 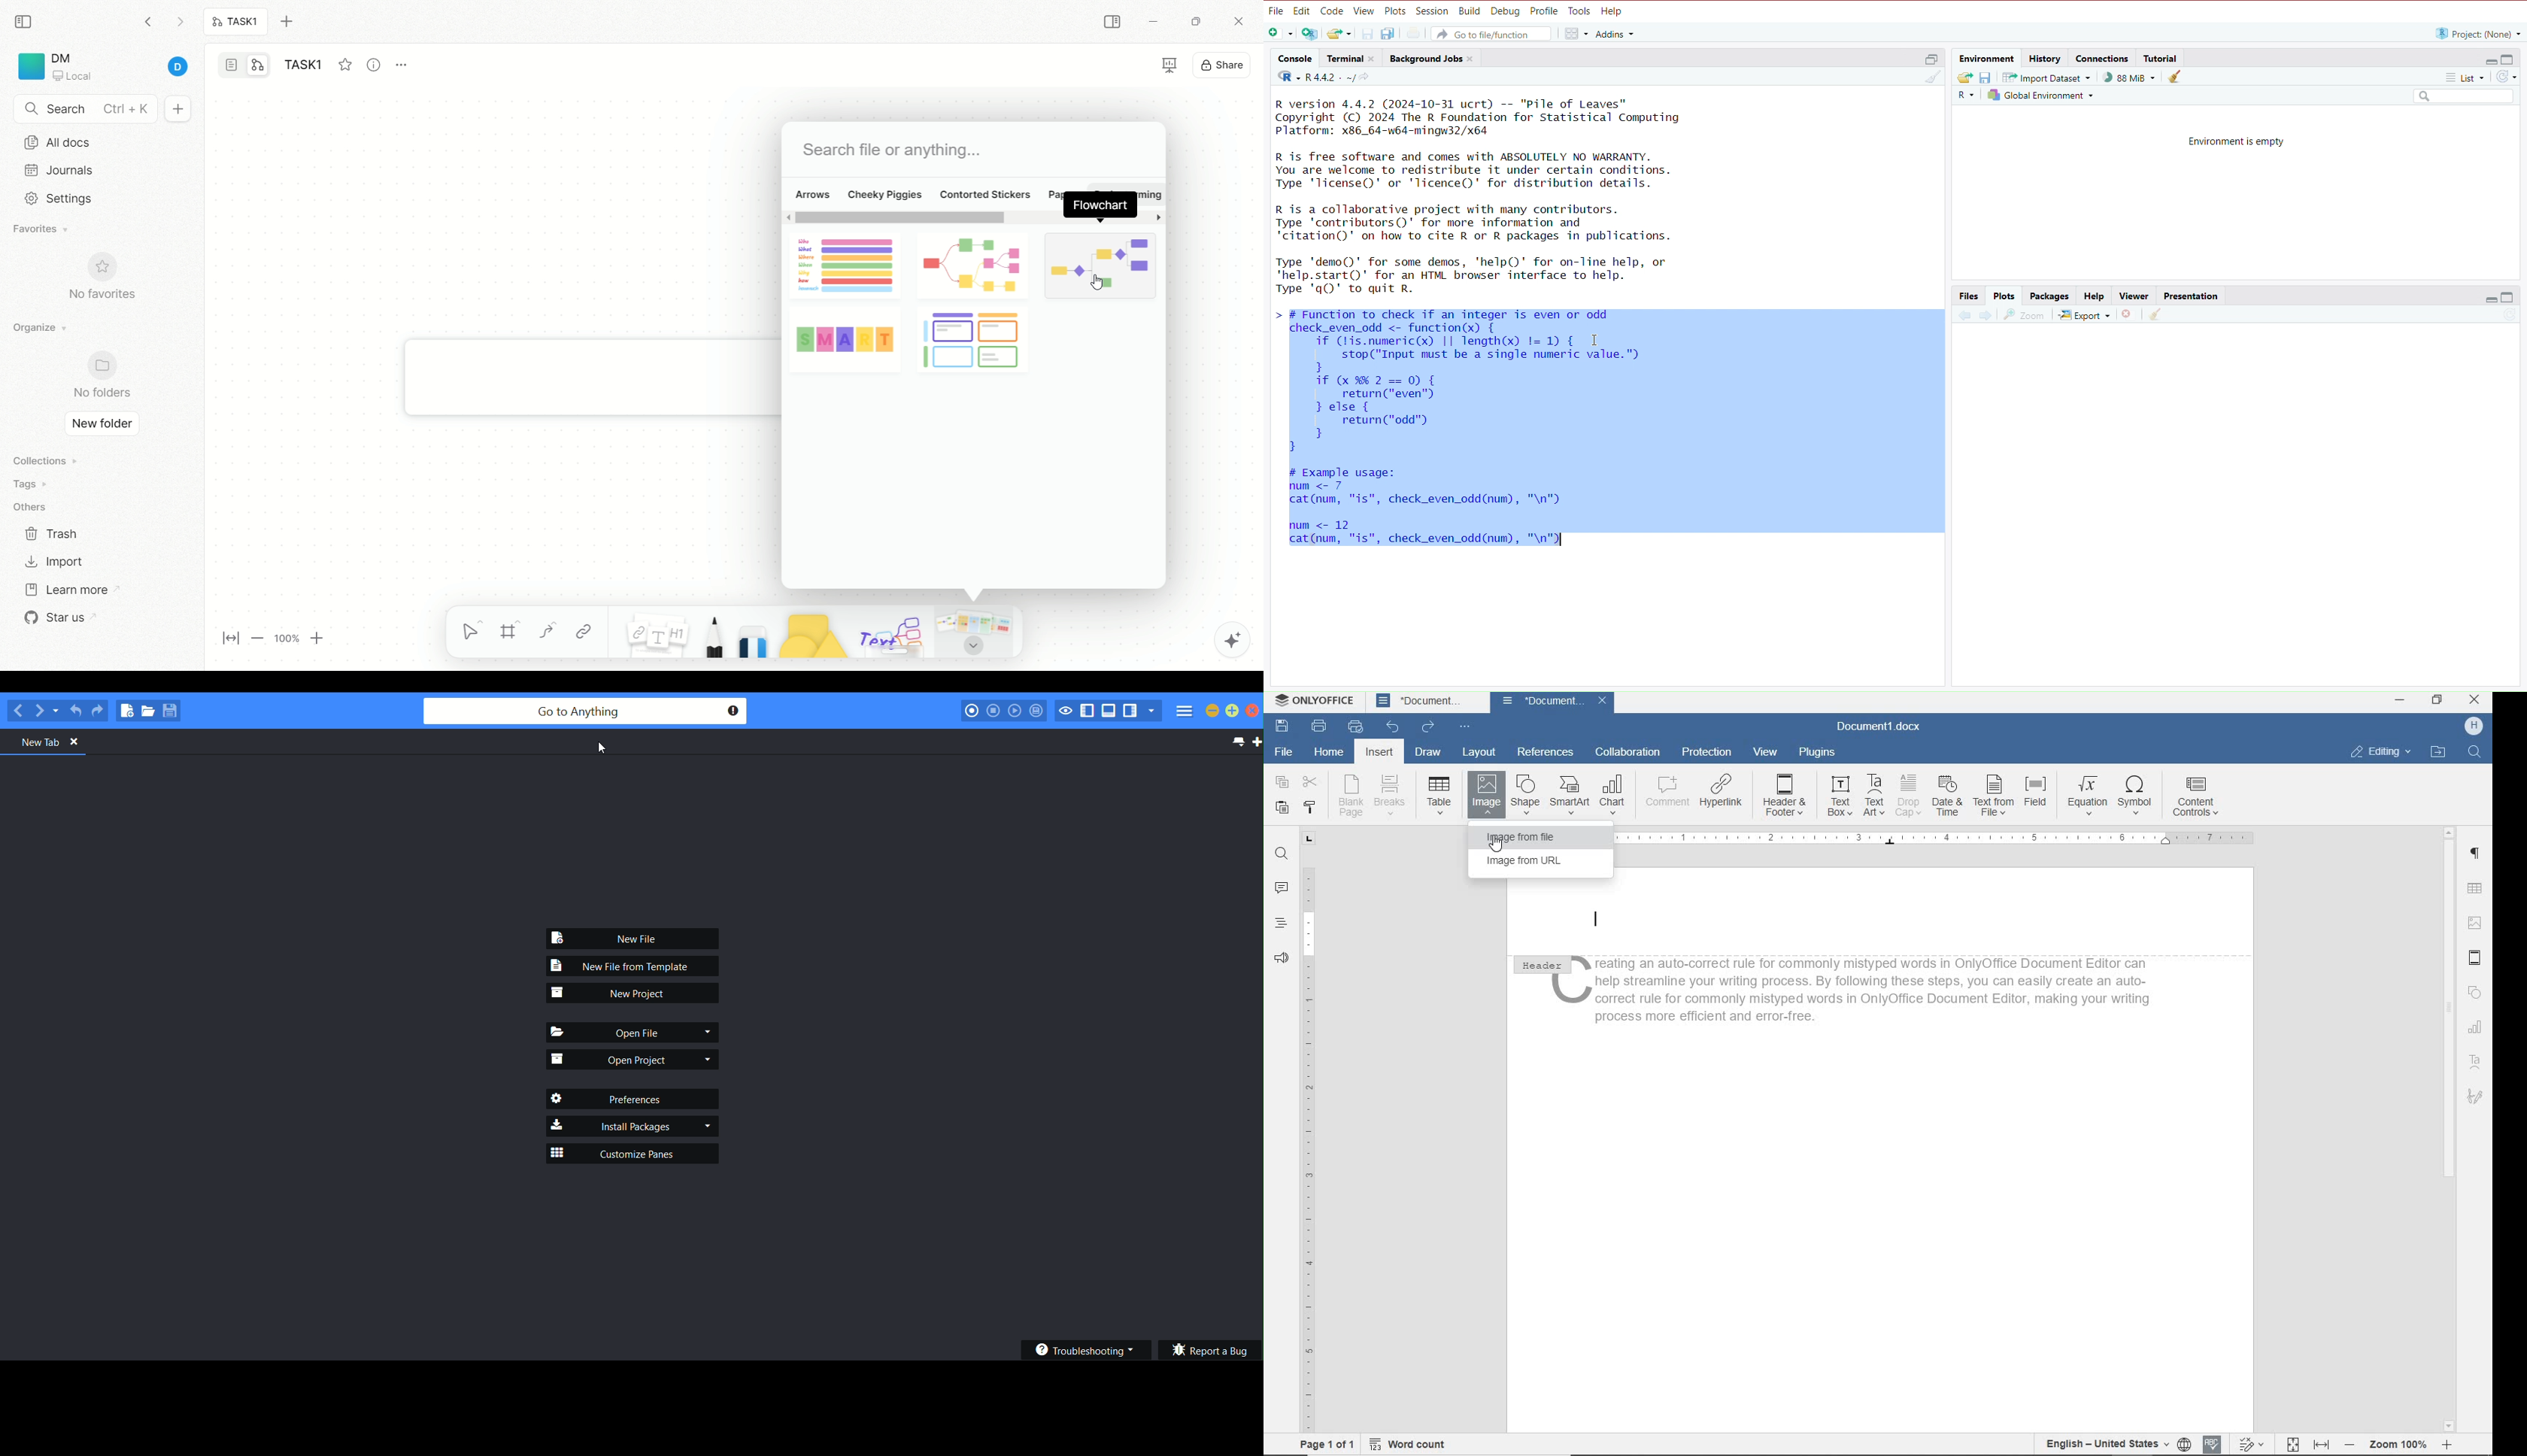 What do you see at coordinates (1389, 34) in the screenshot?
I see `save all open document` at bounding box center [1389, 34].